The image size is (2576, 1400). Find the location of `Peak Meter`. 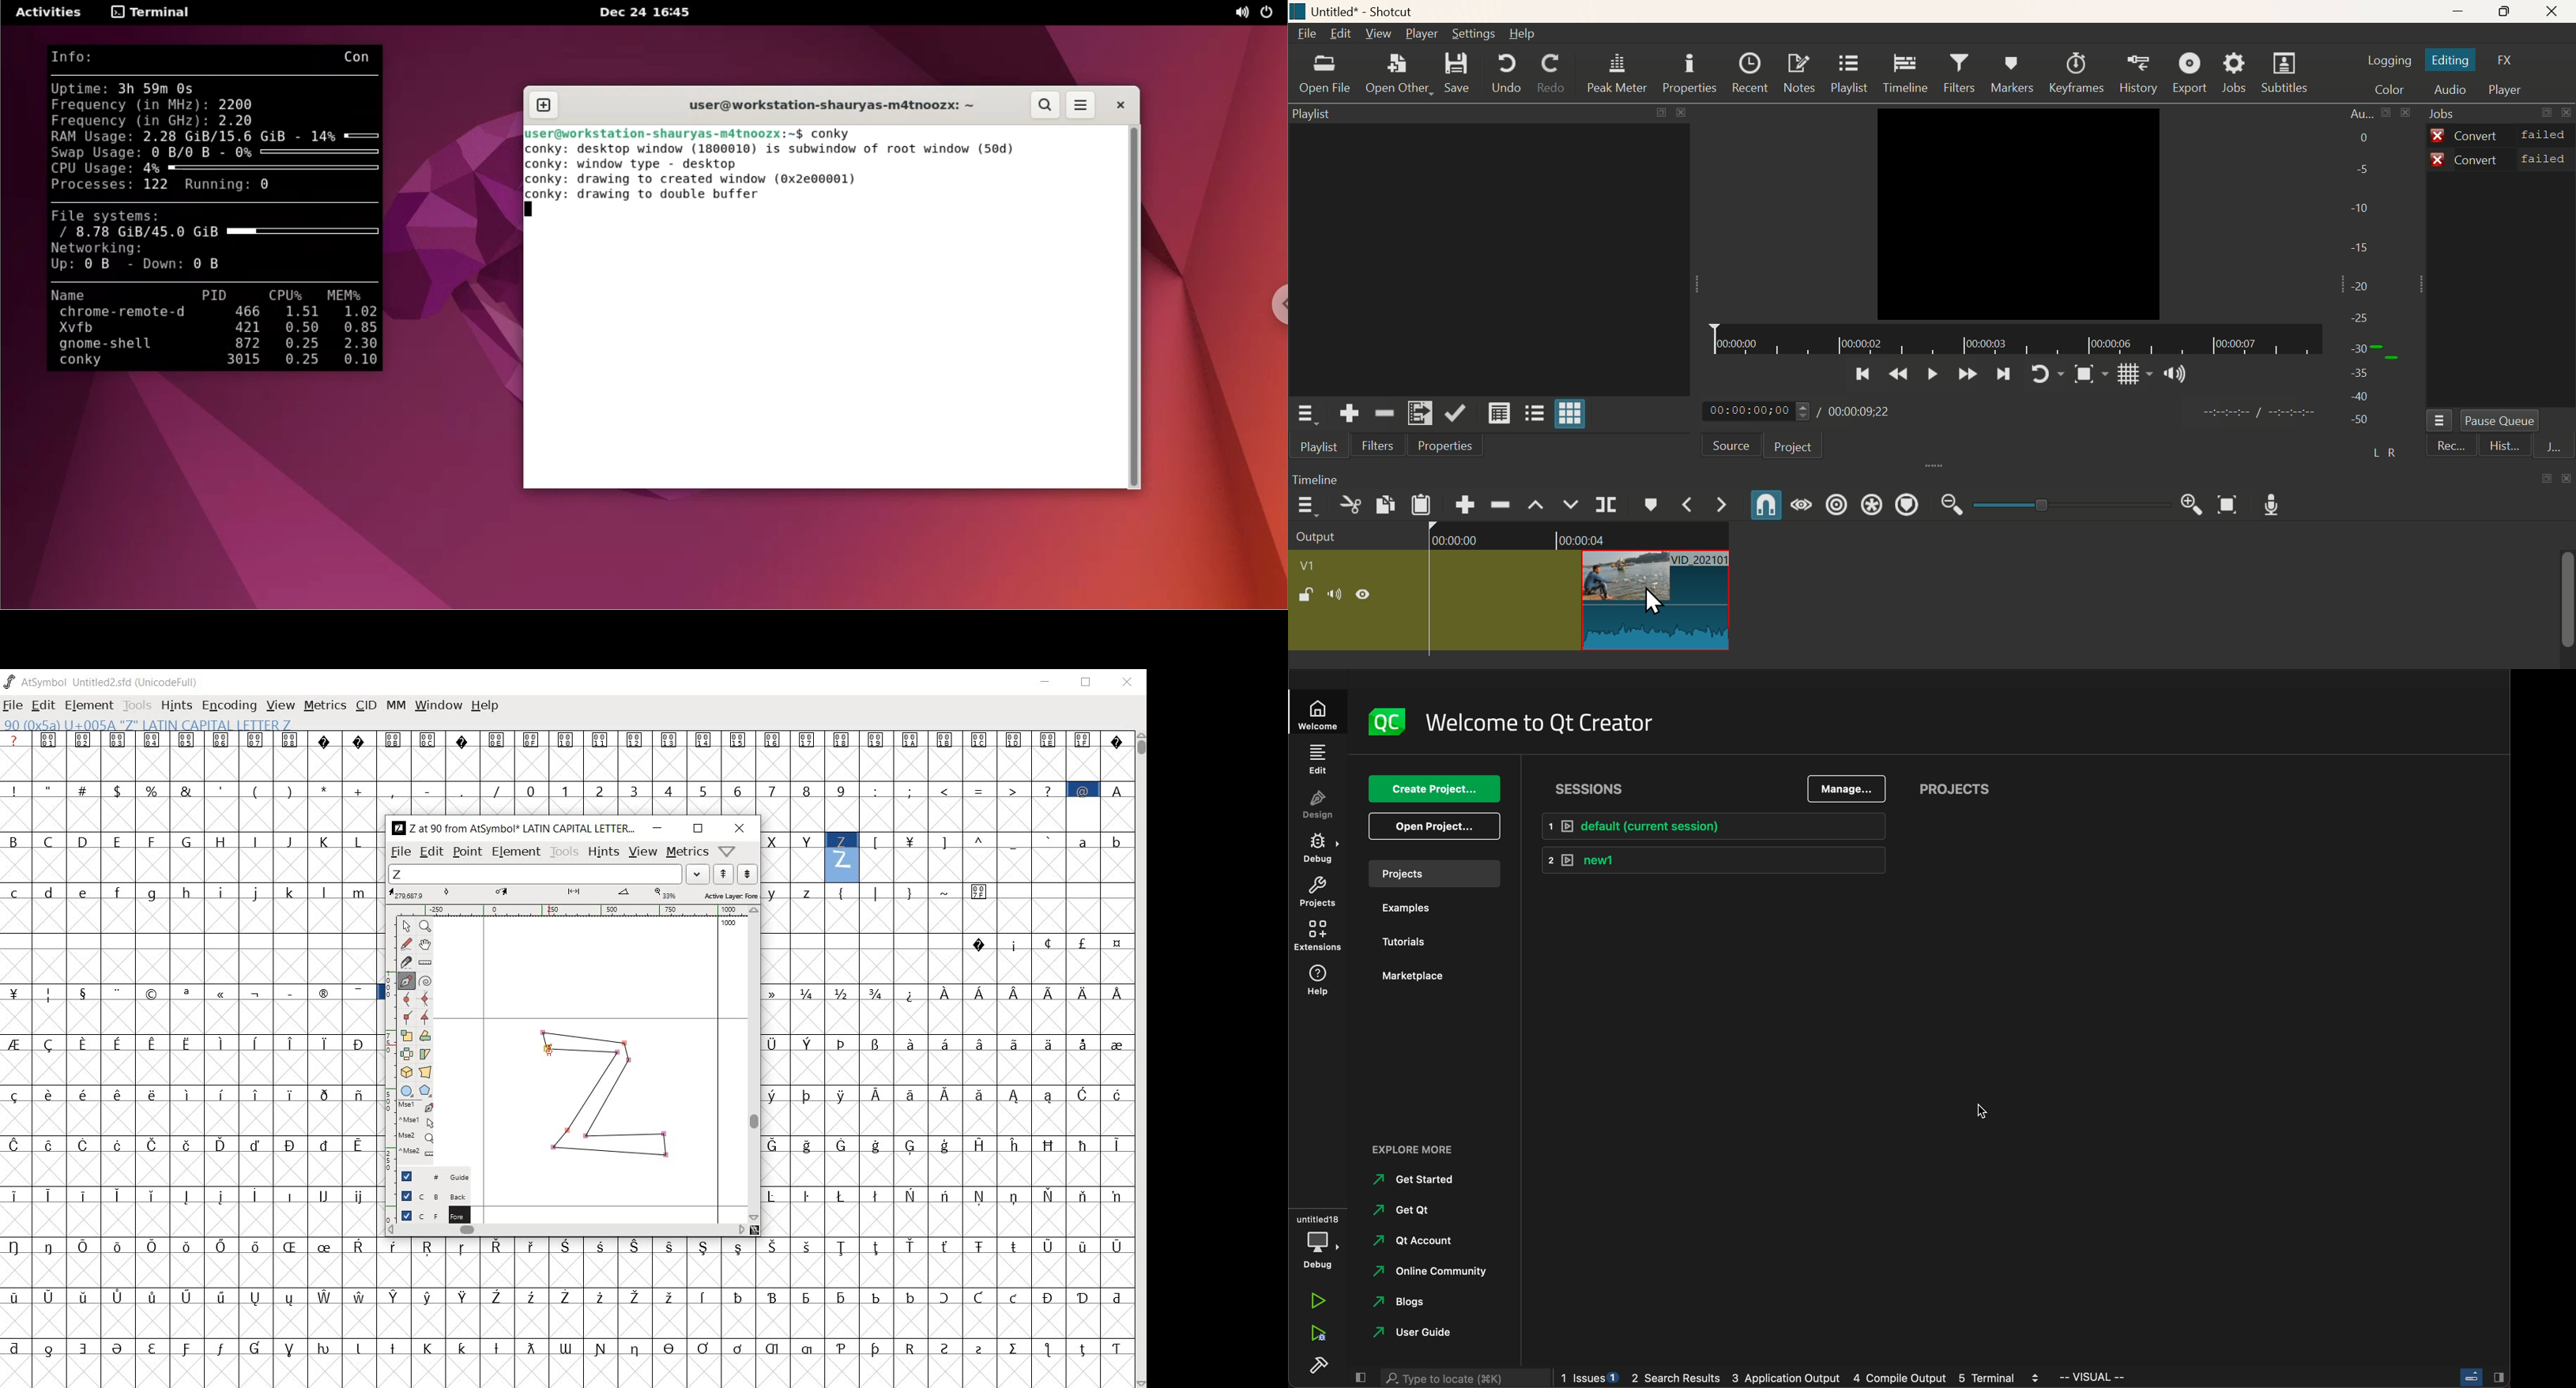

Peak Meter is located at coordinates (1618, 72).